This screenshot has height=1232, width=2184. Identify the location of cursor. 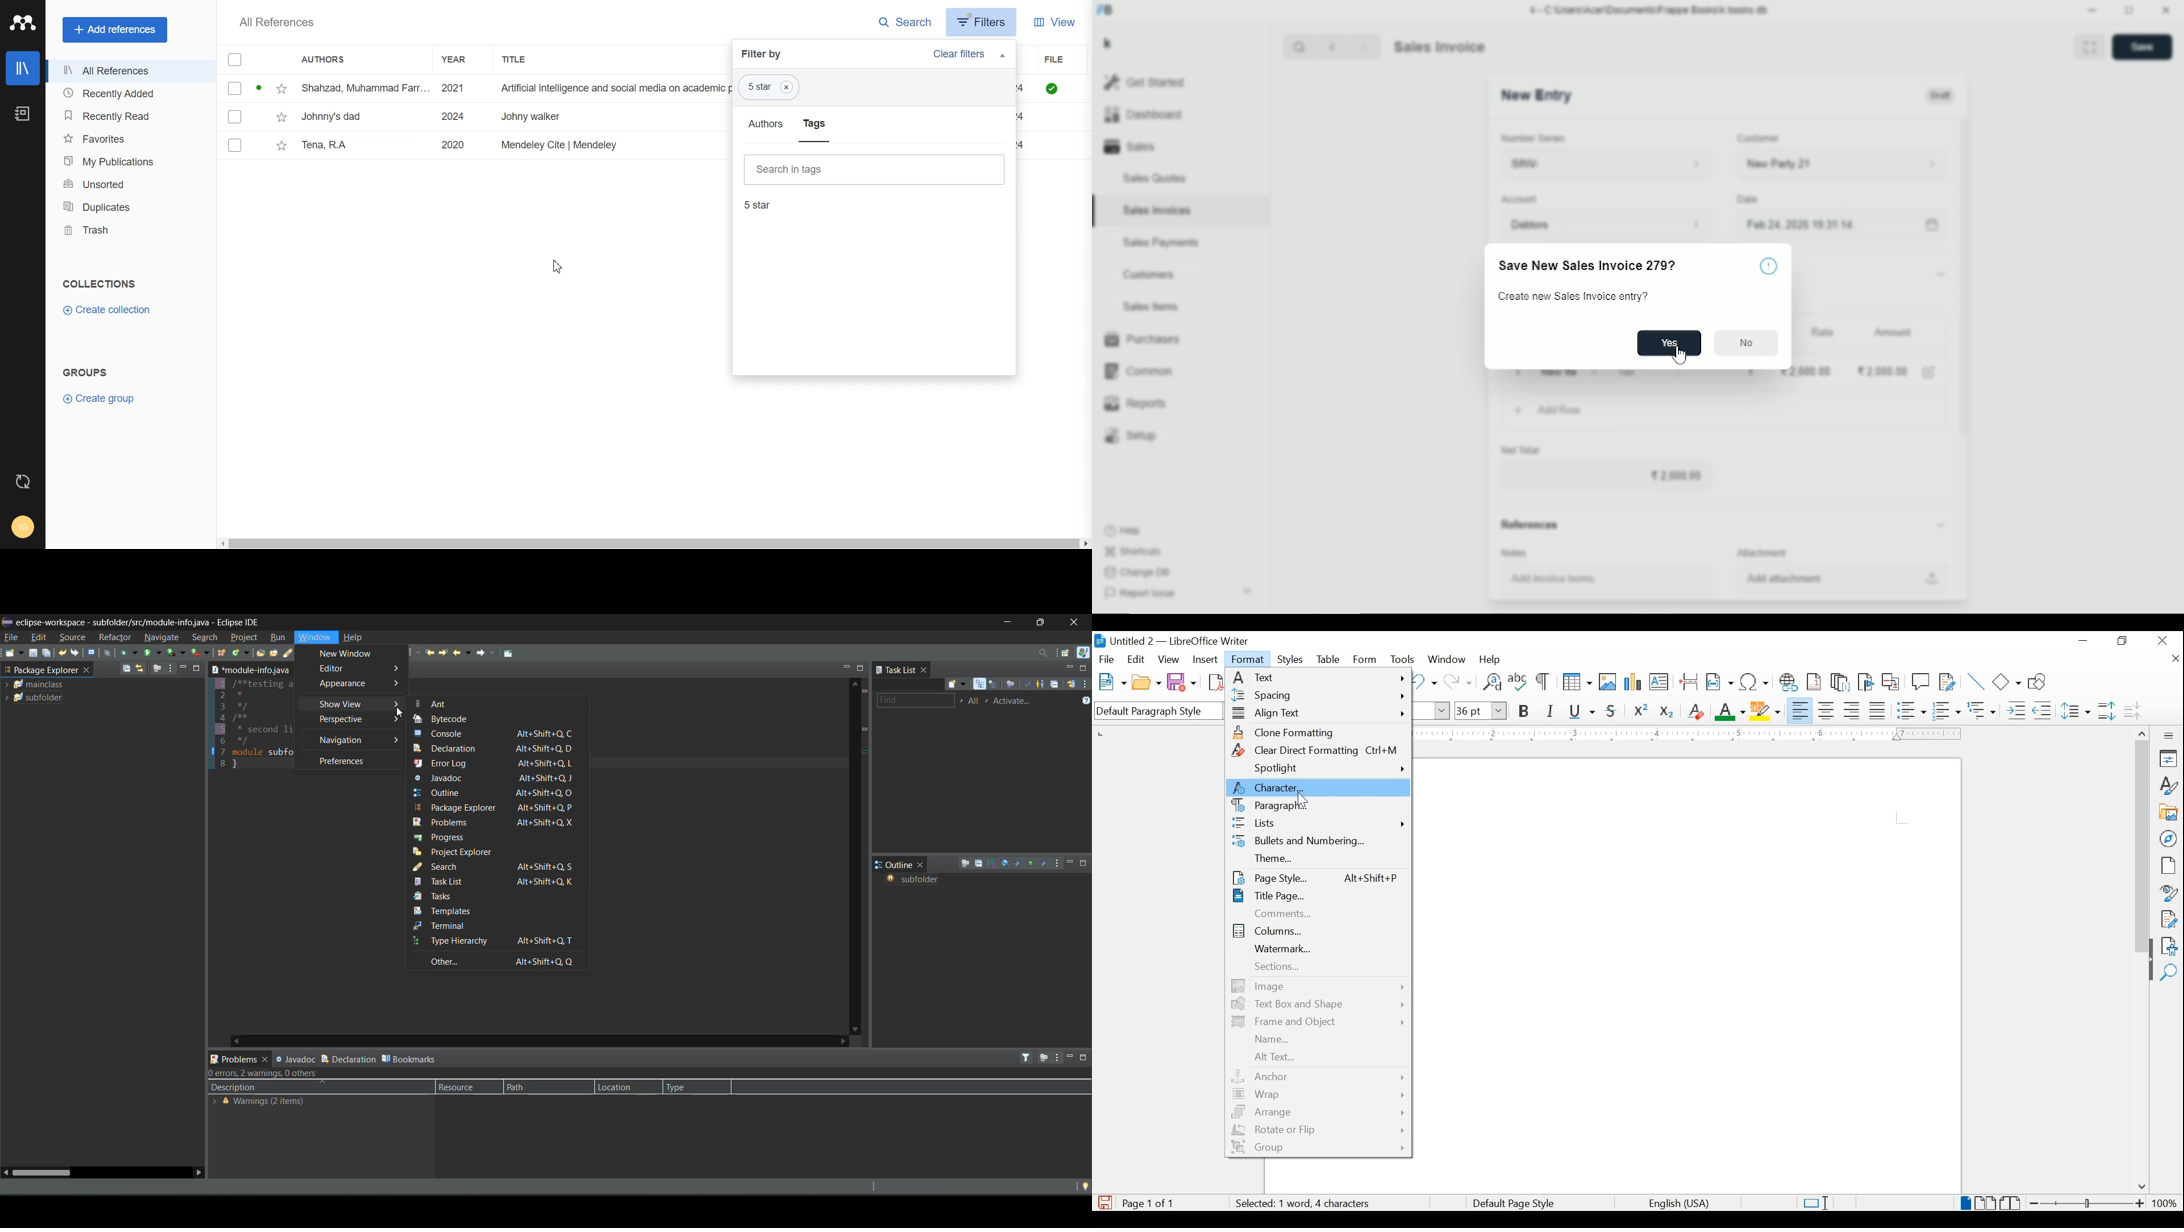
(1300, 796).